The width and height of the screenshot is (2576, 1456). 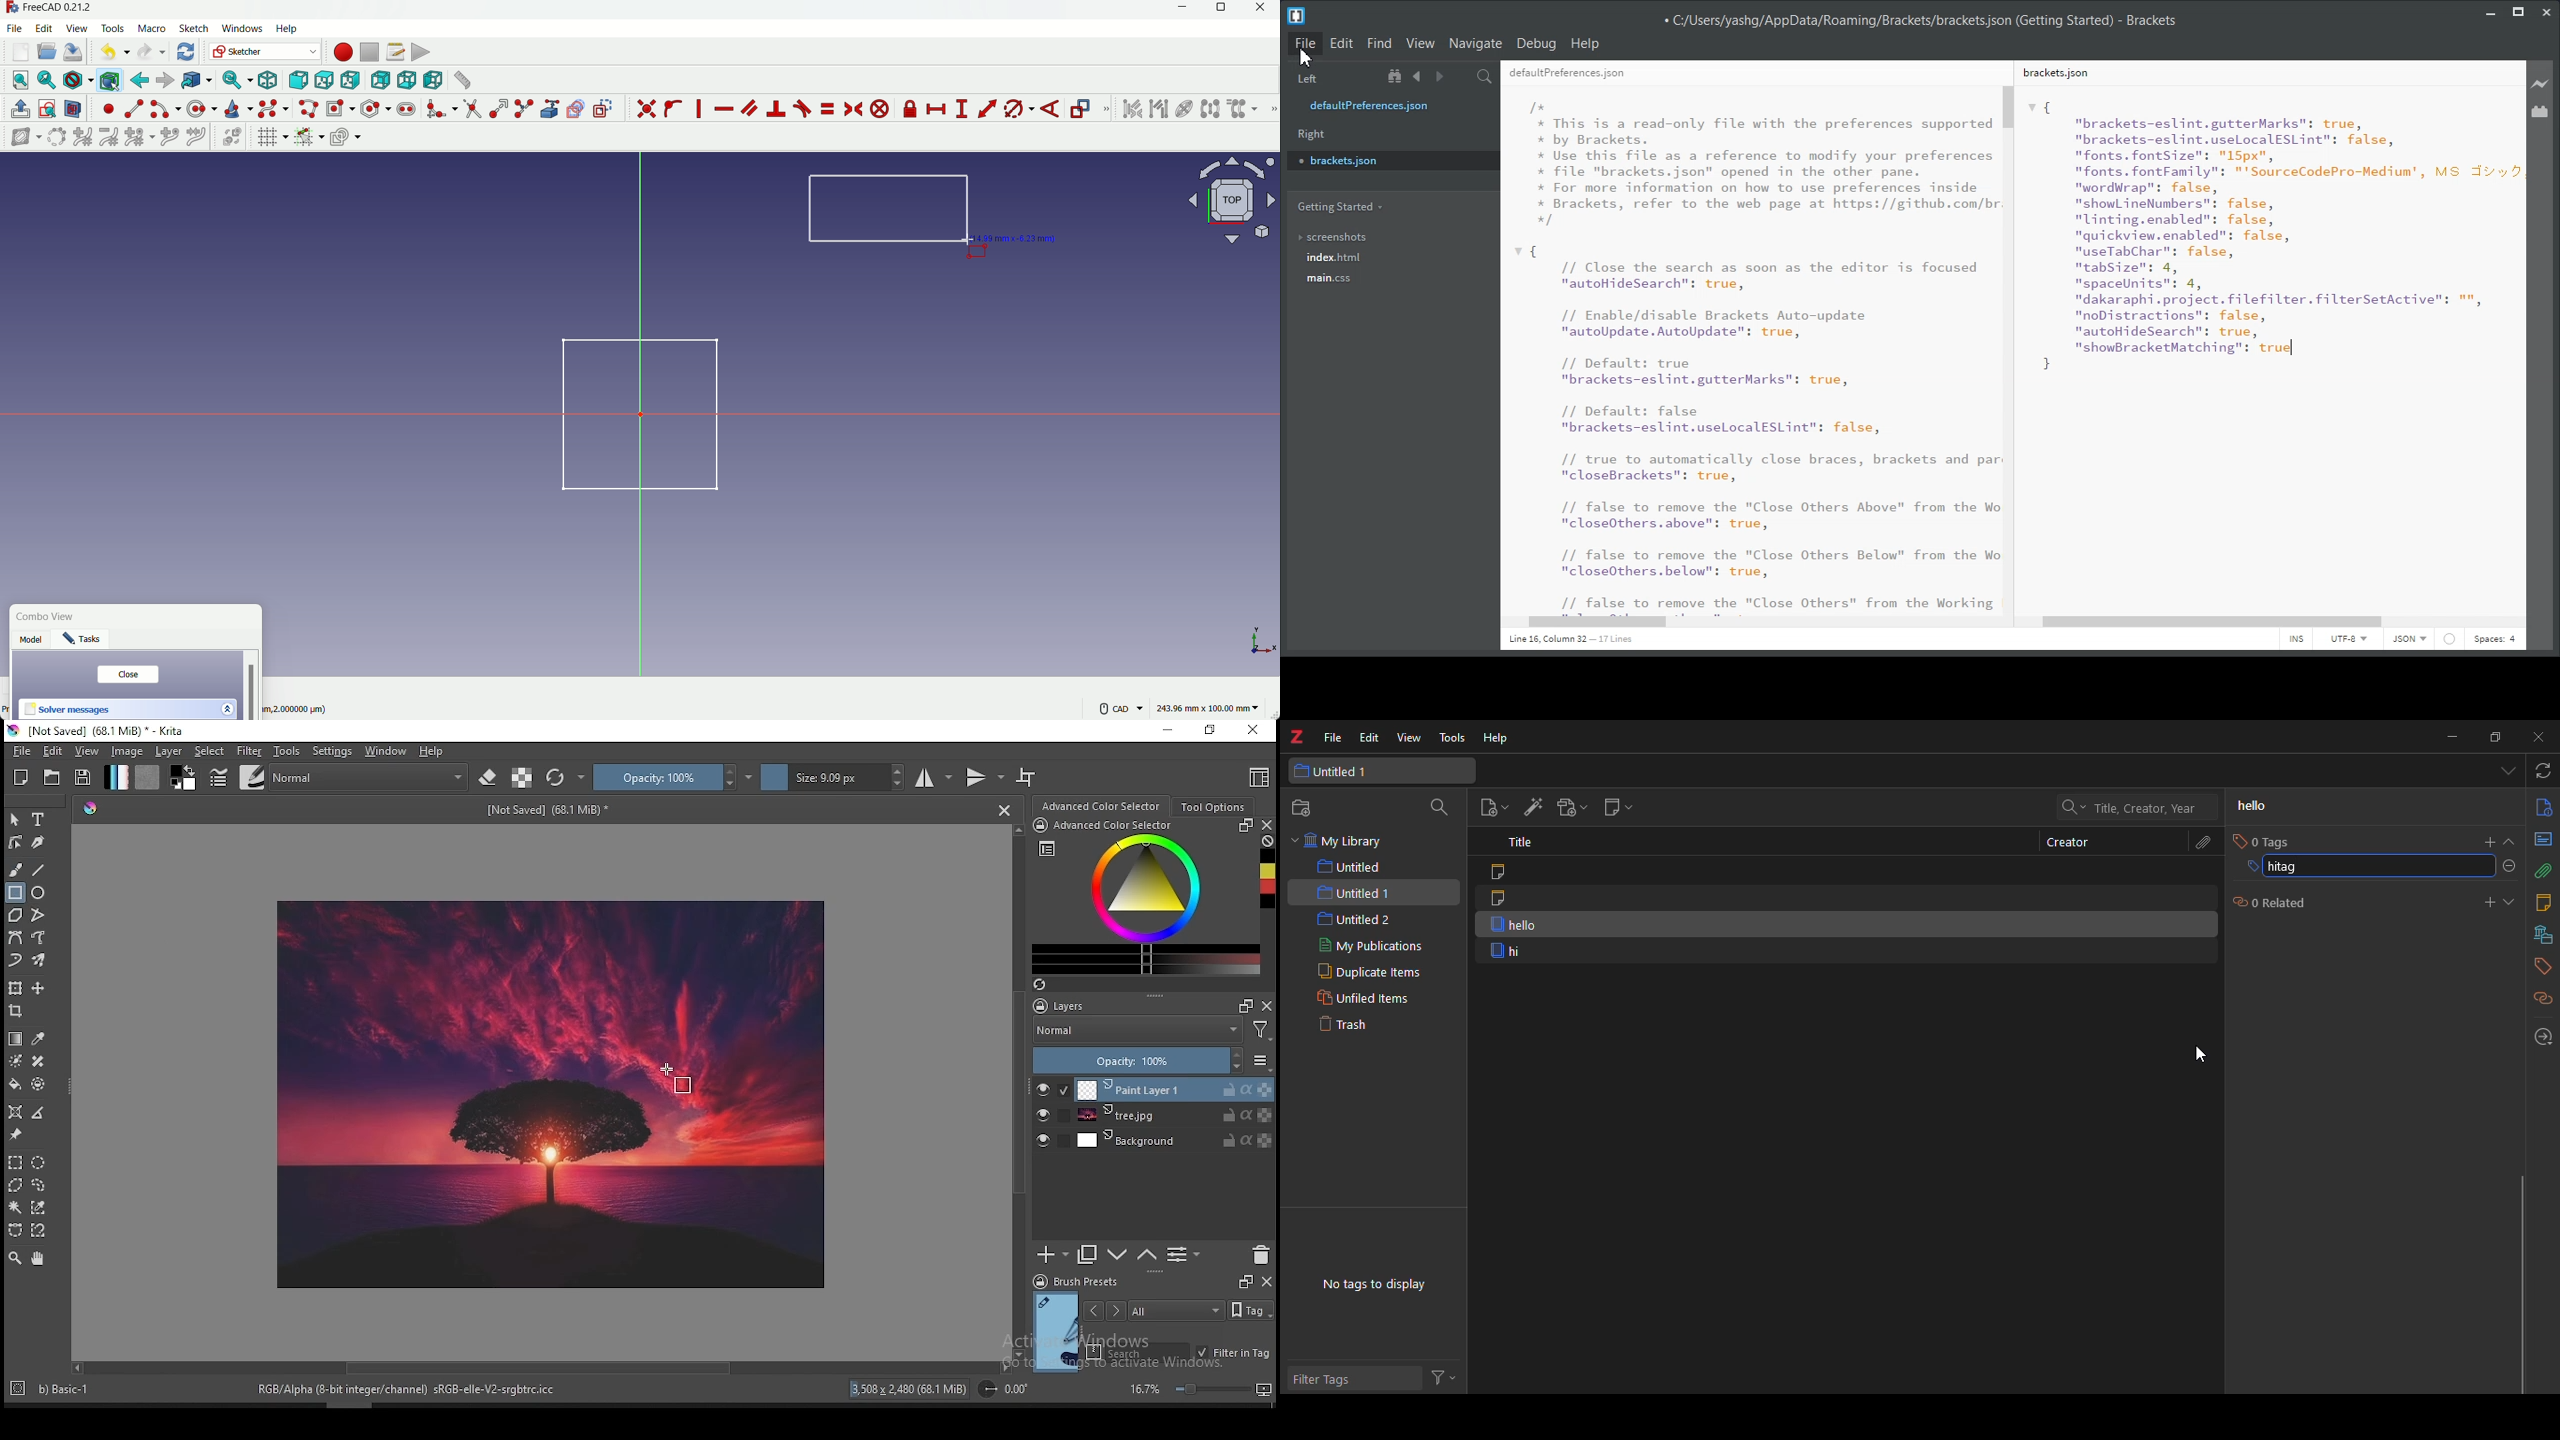 I want to click on new note, so click(x=1618, y=810).